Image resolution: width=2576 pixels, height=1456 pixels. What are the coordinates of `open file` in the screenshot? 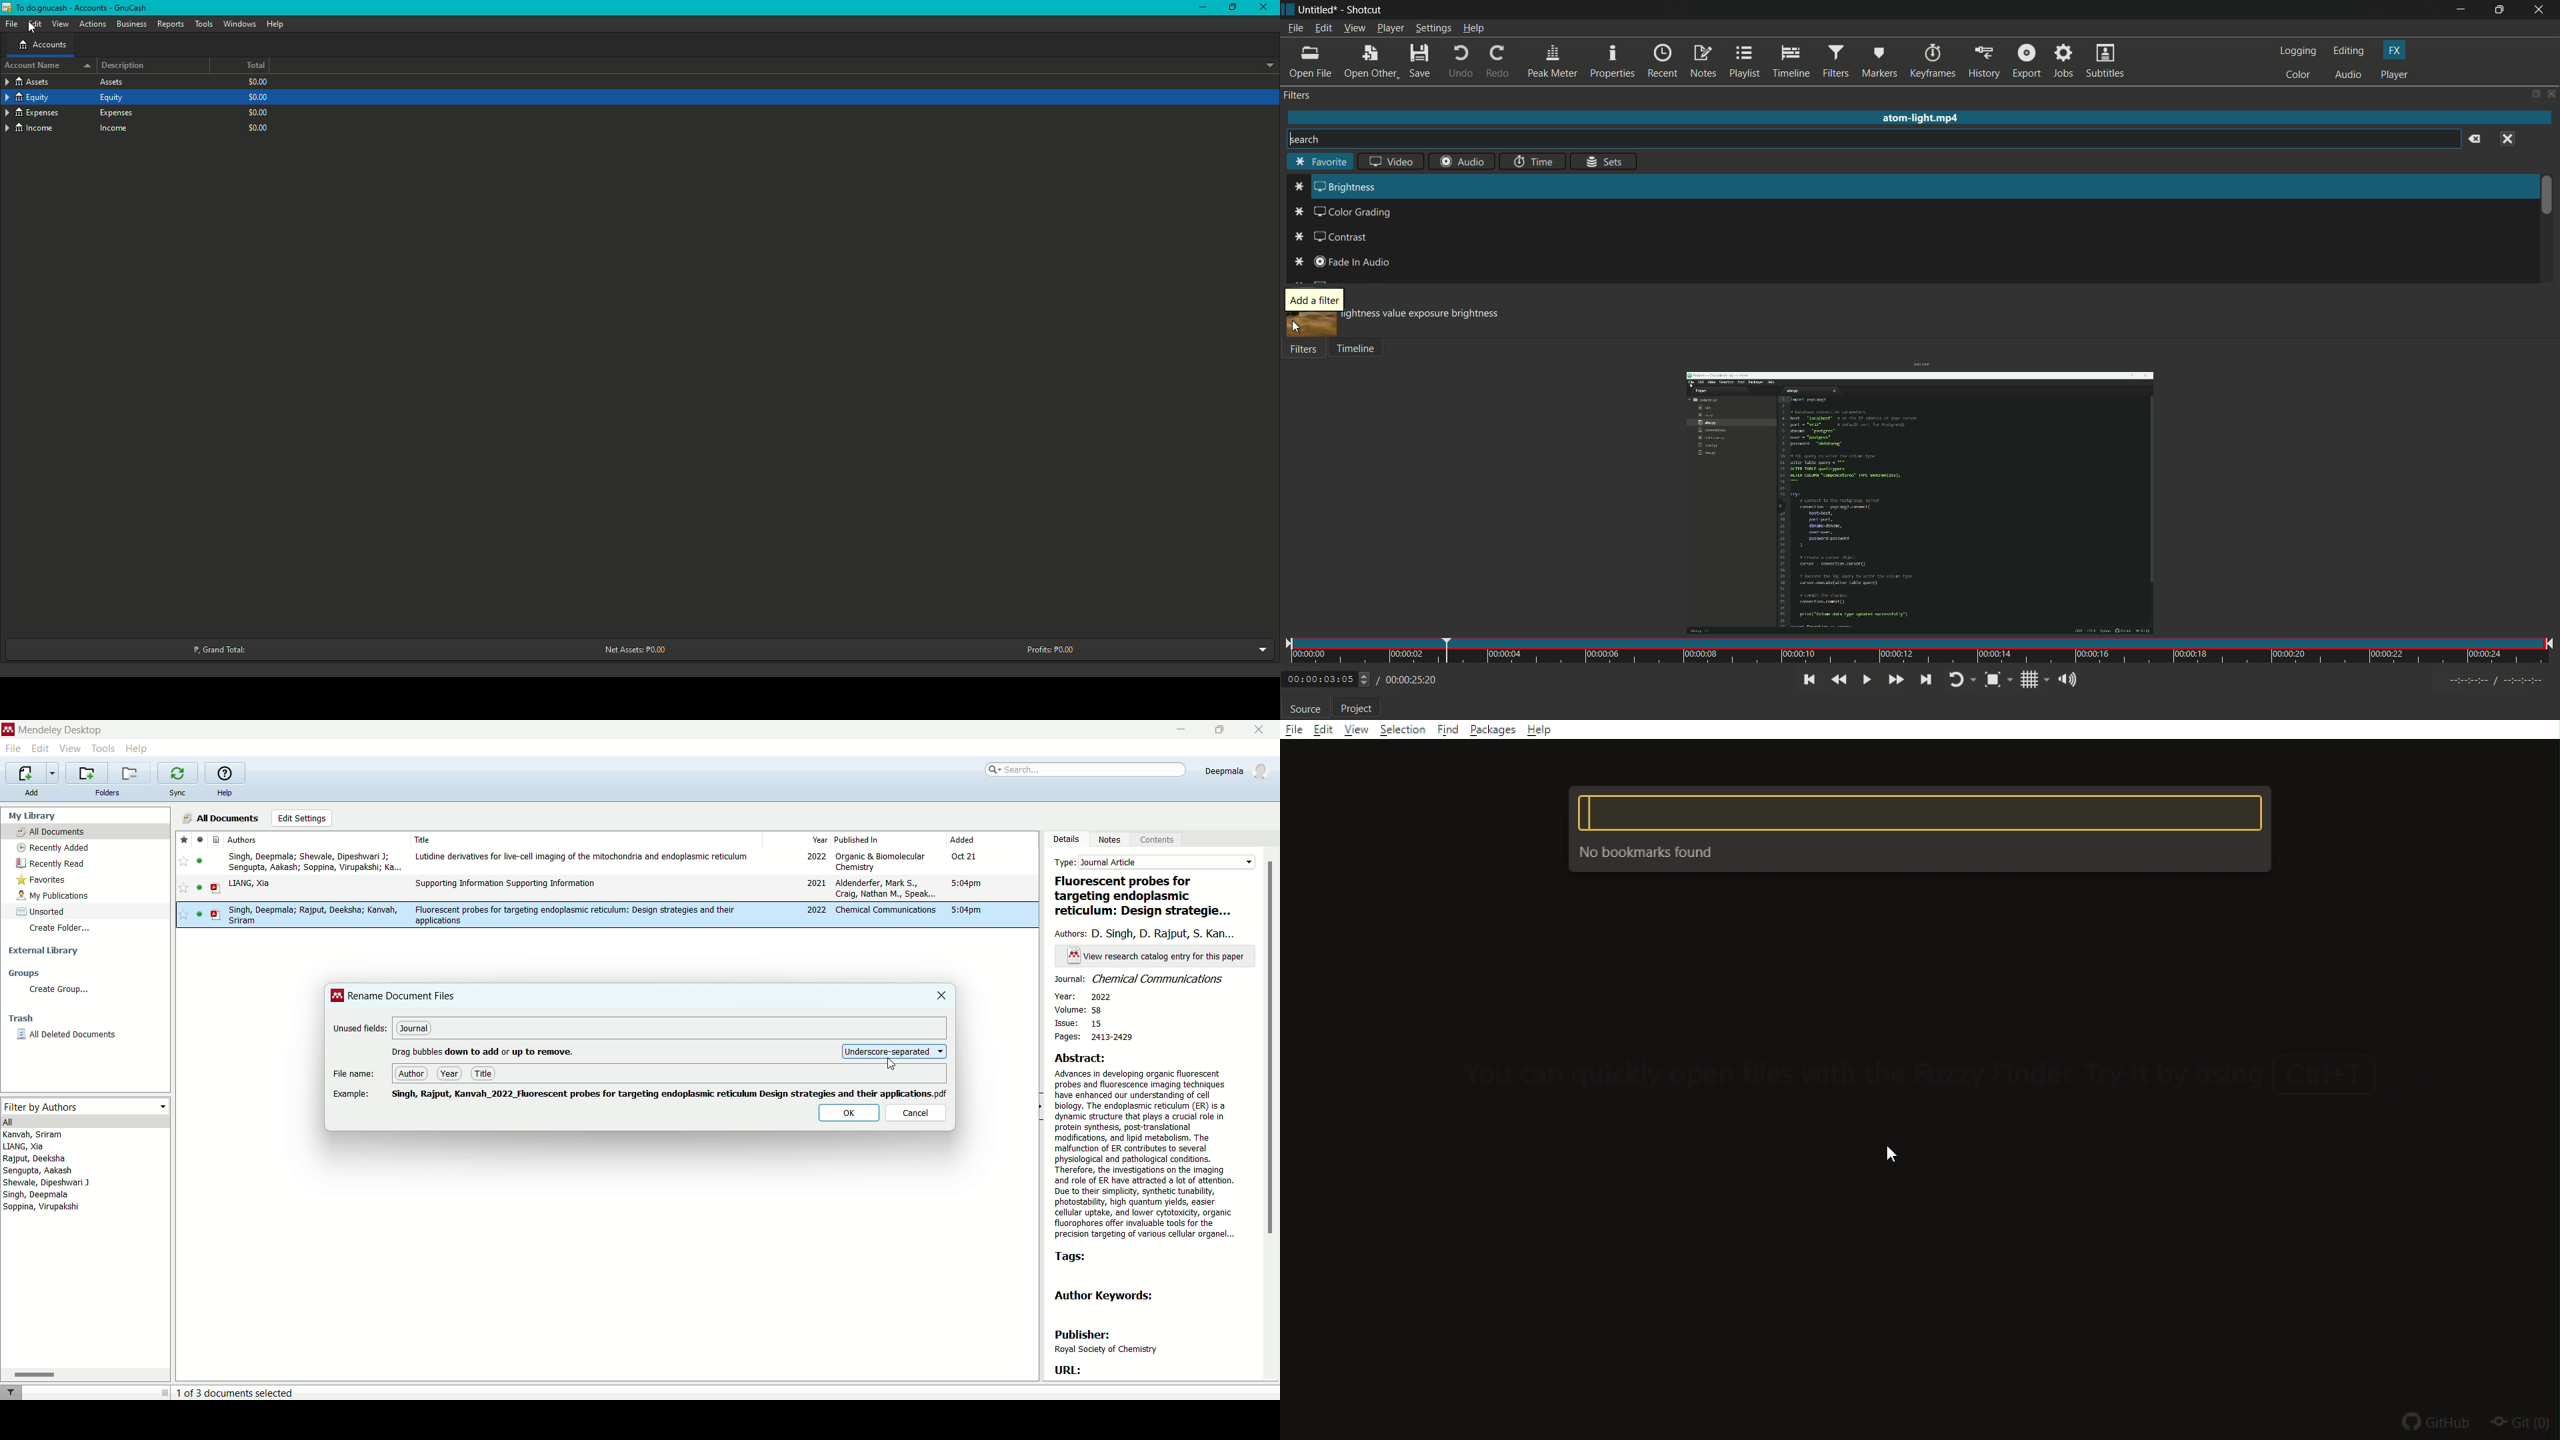 It's located at (1313, 62).